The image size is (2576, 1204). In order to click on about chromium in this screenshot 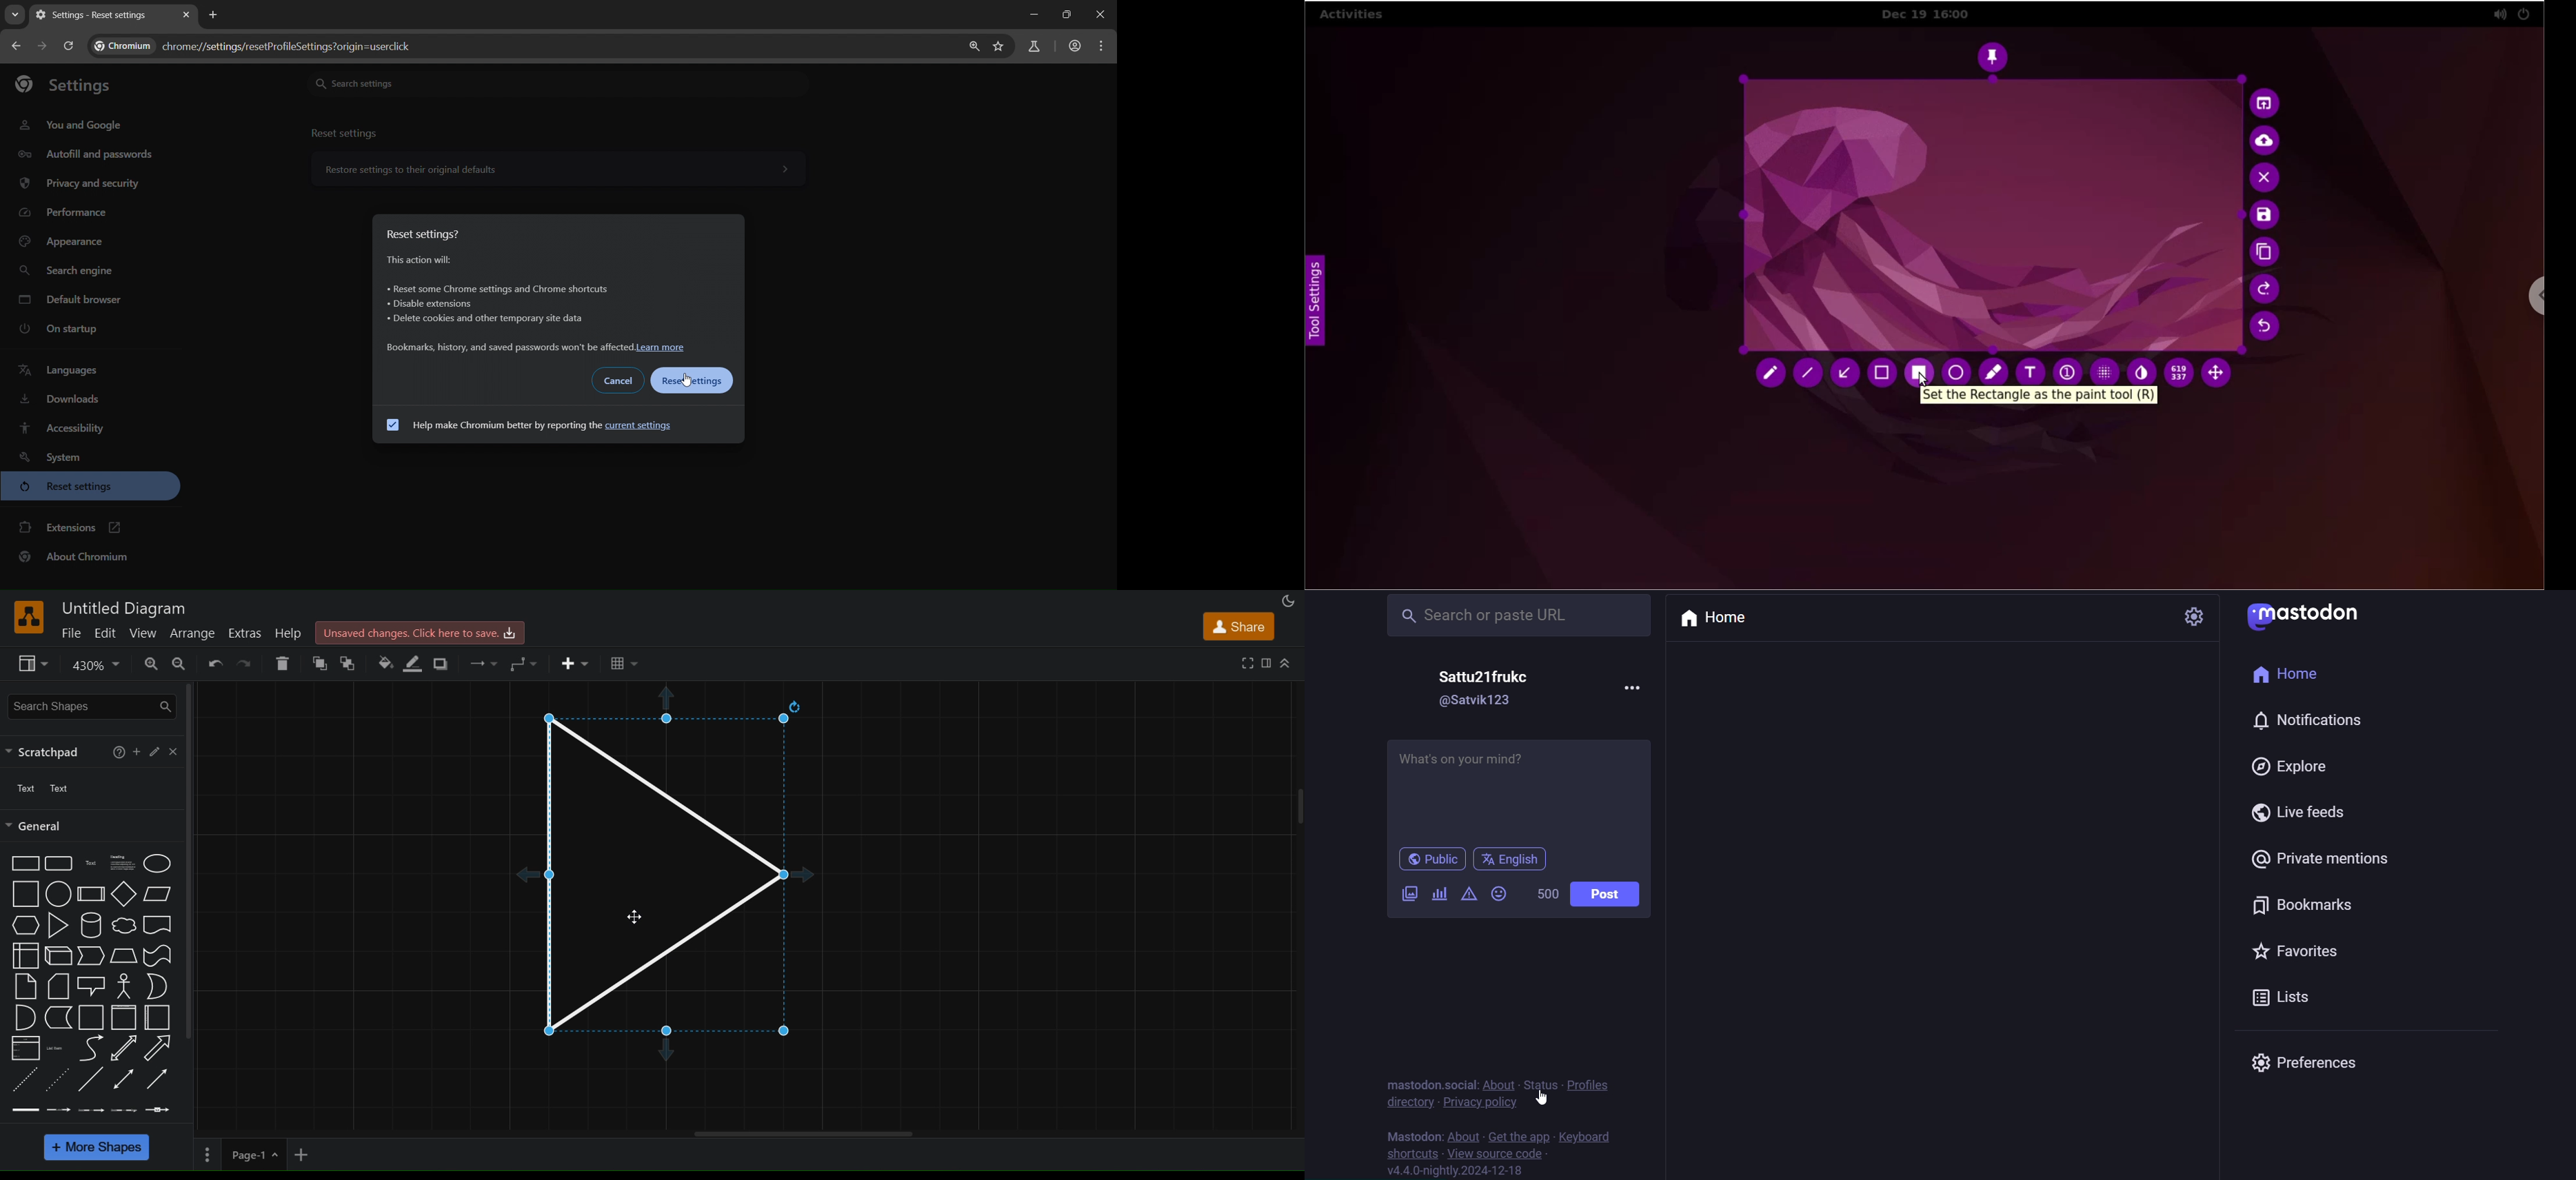, I will do `click(70, 557)`.